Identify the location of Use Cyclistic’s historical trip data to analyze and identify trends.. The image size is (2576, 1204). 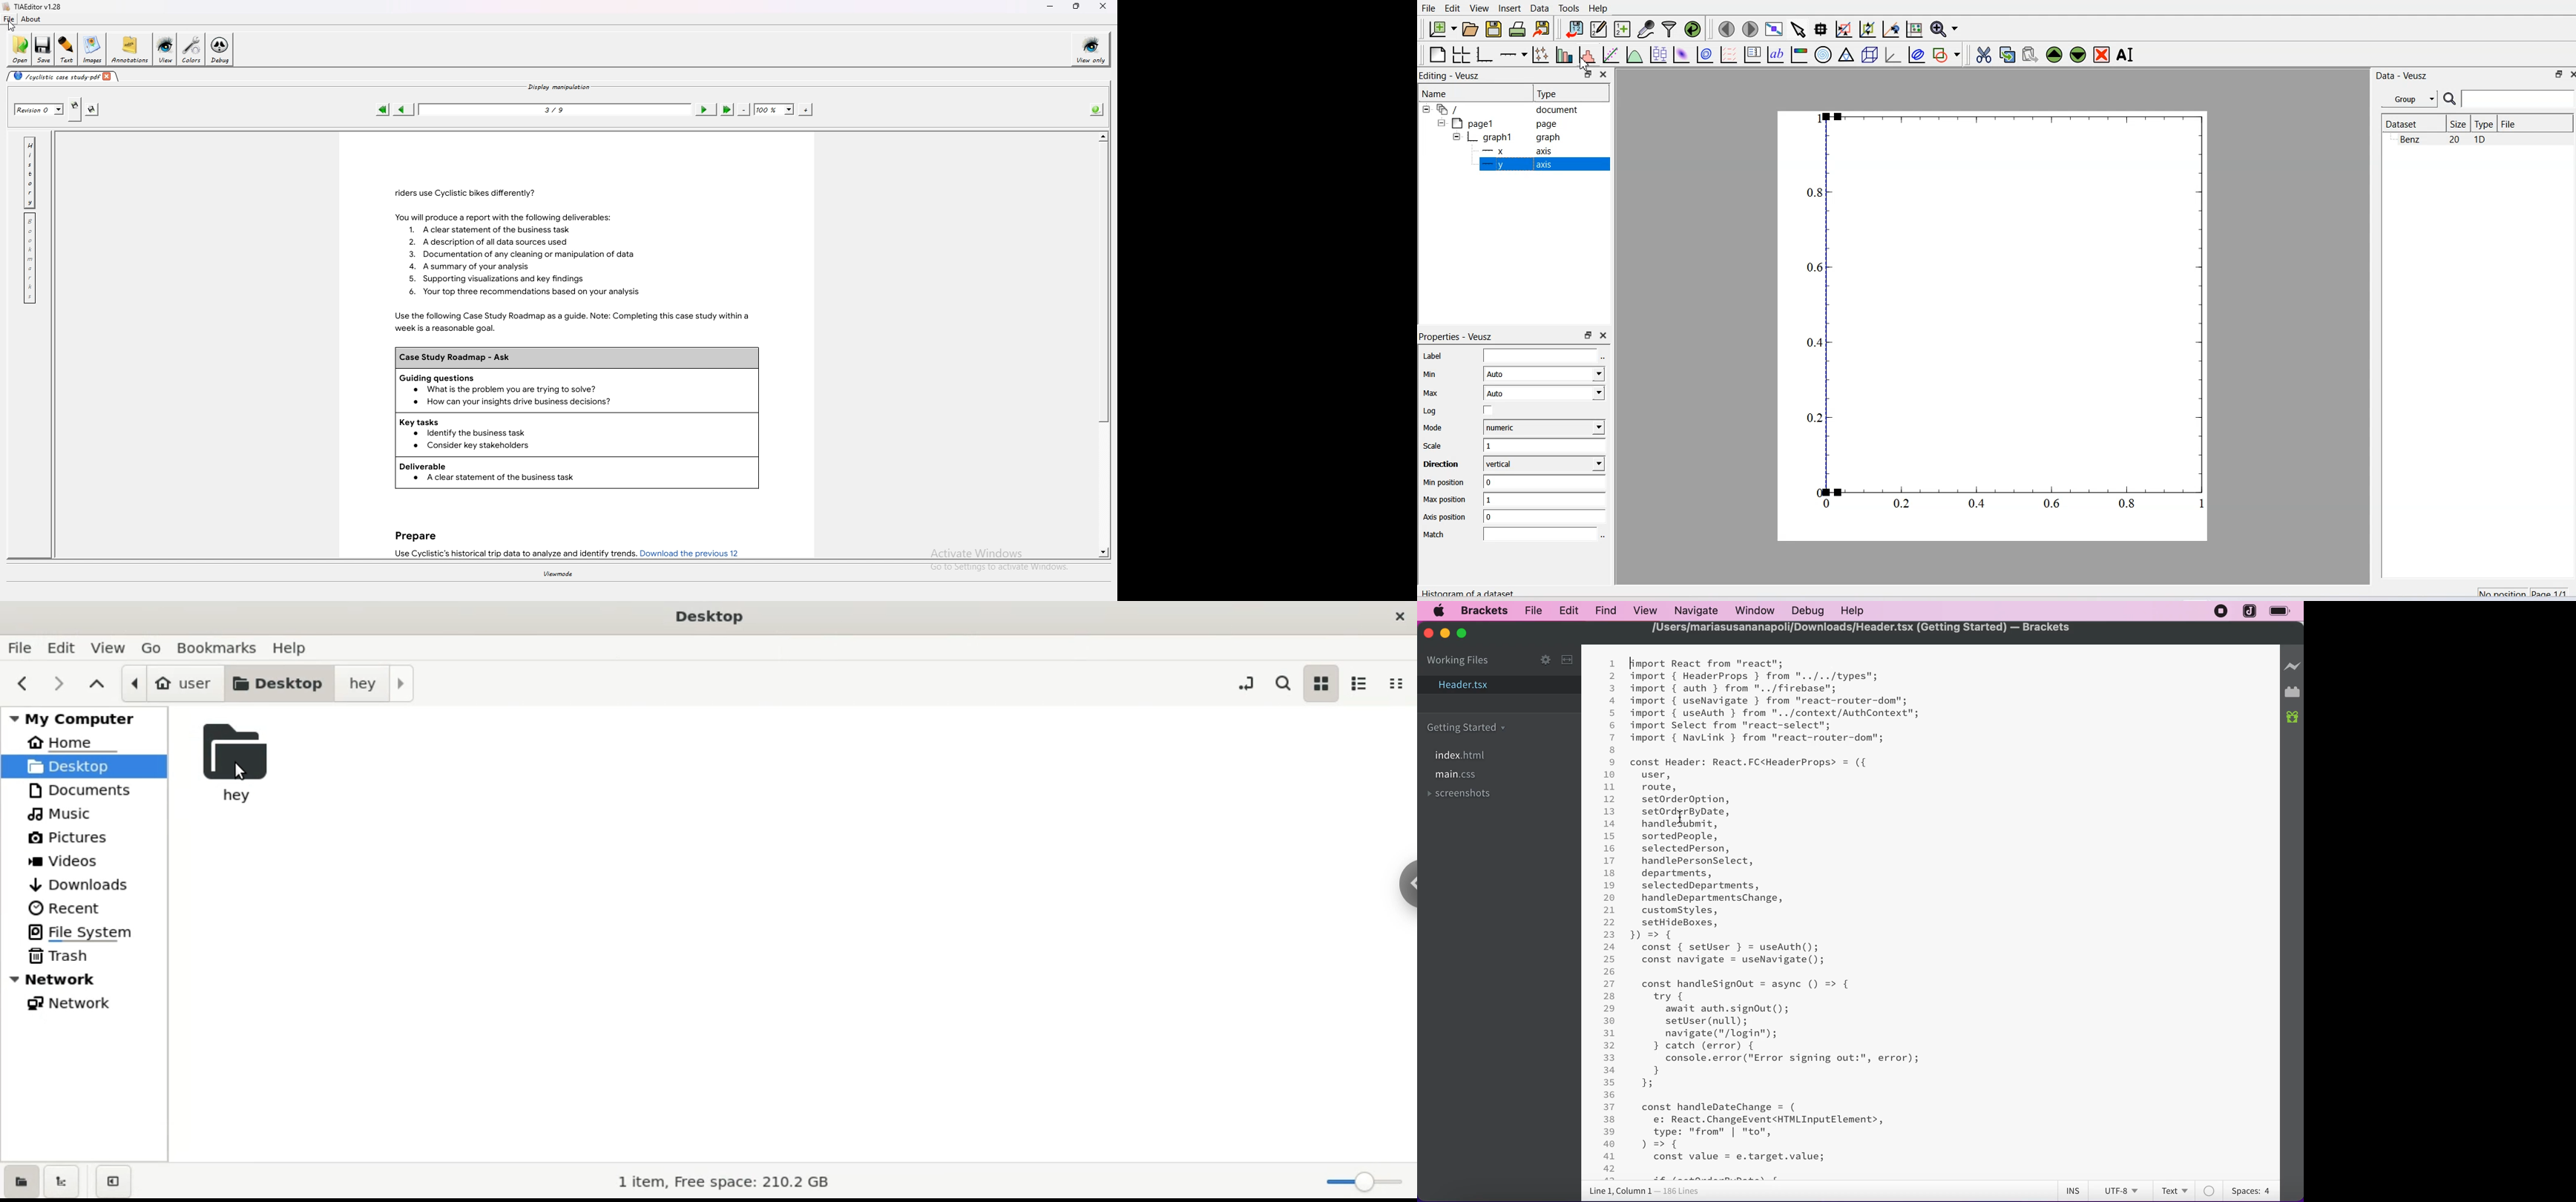
(511, 553).